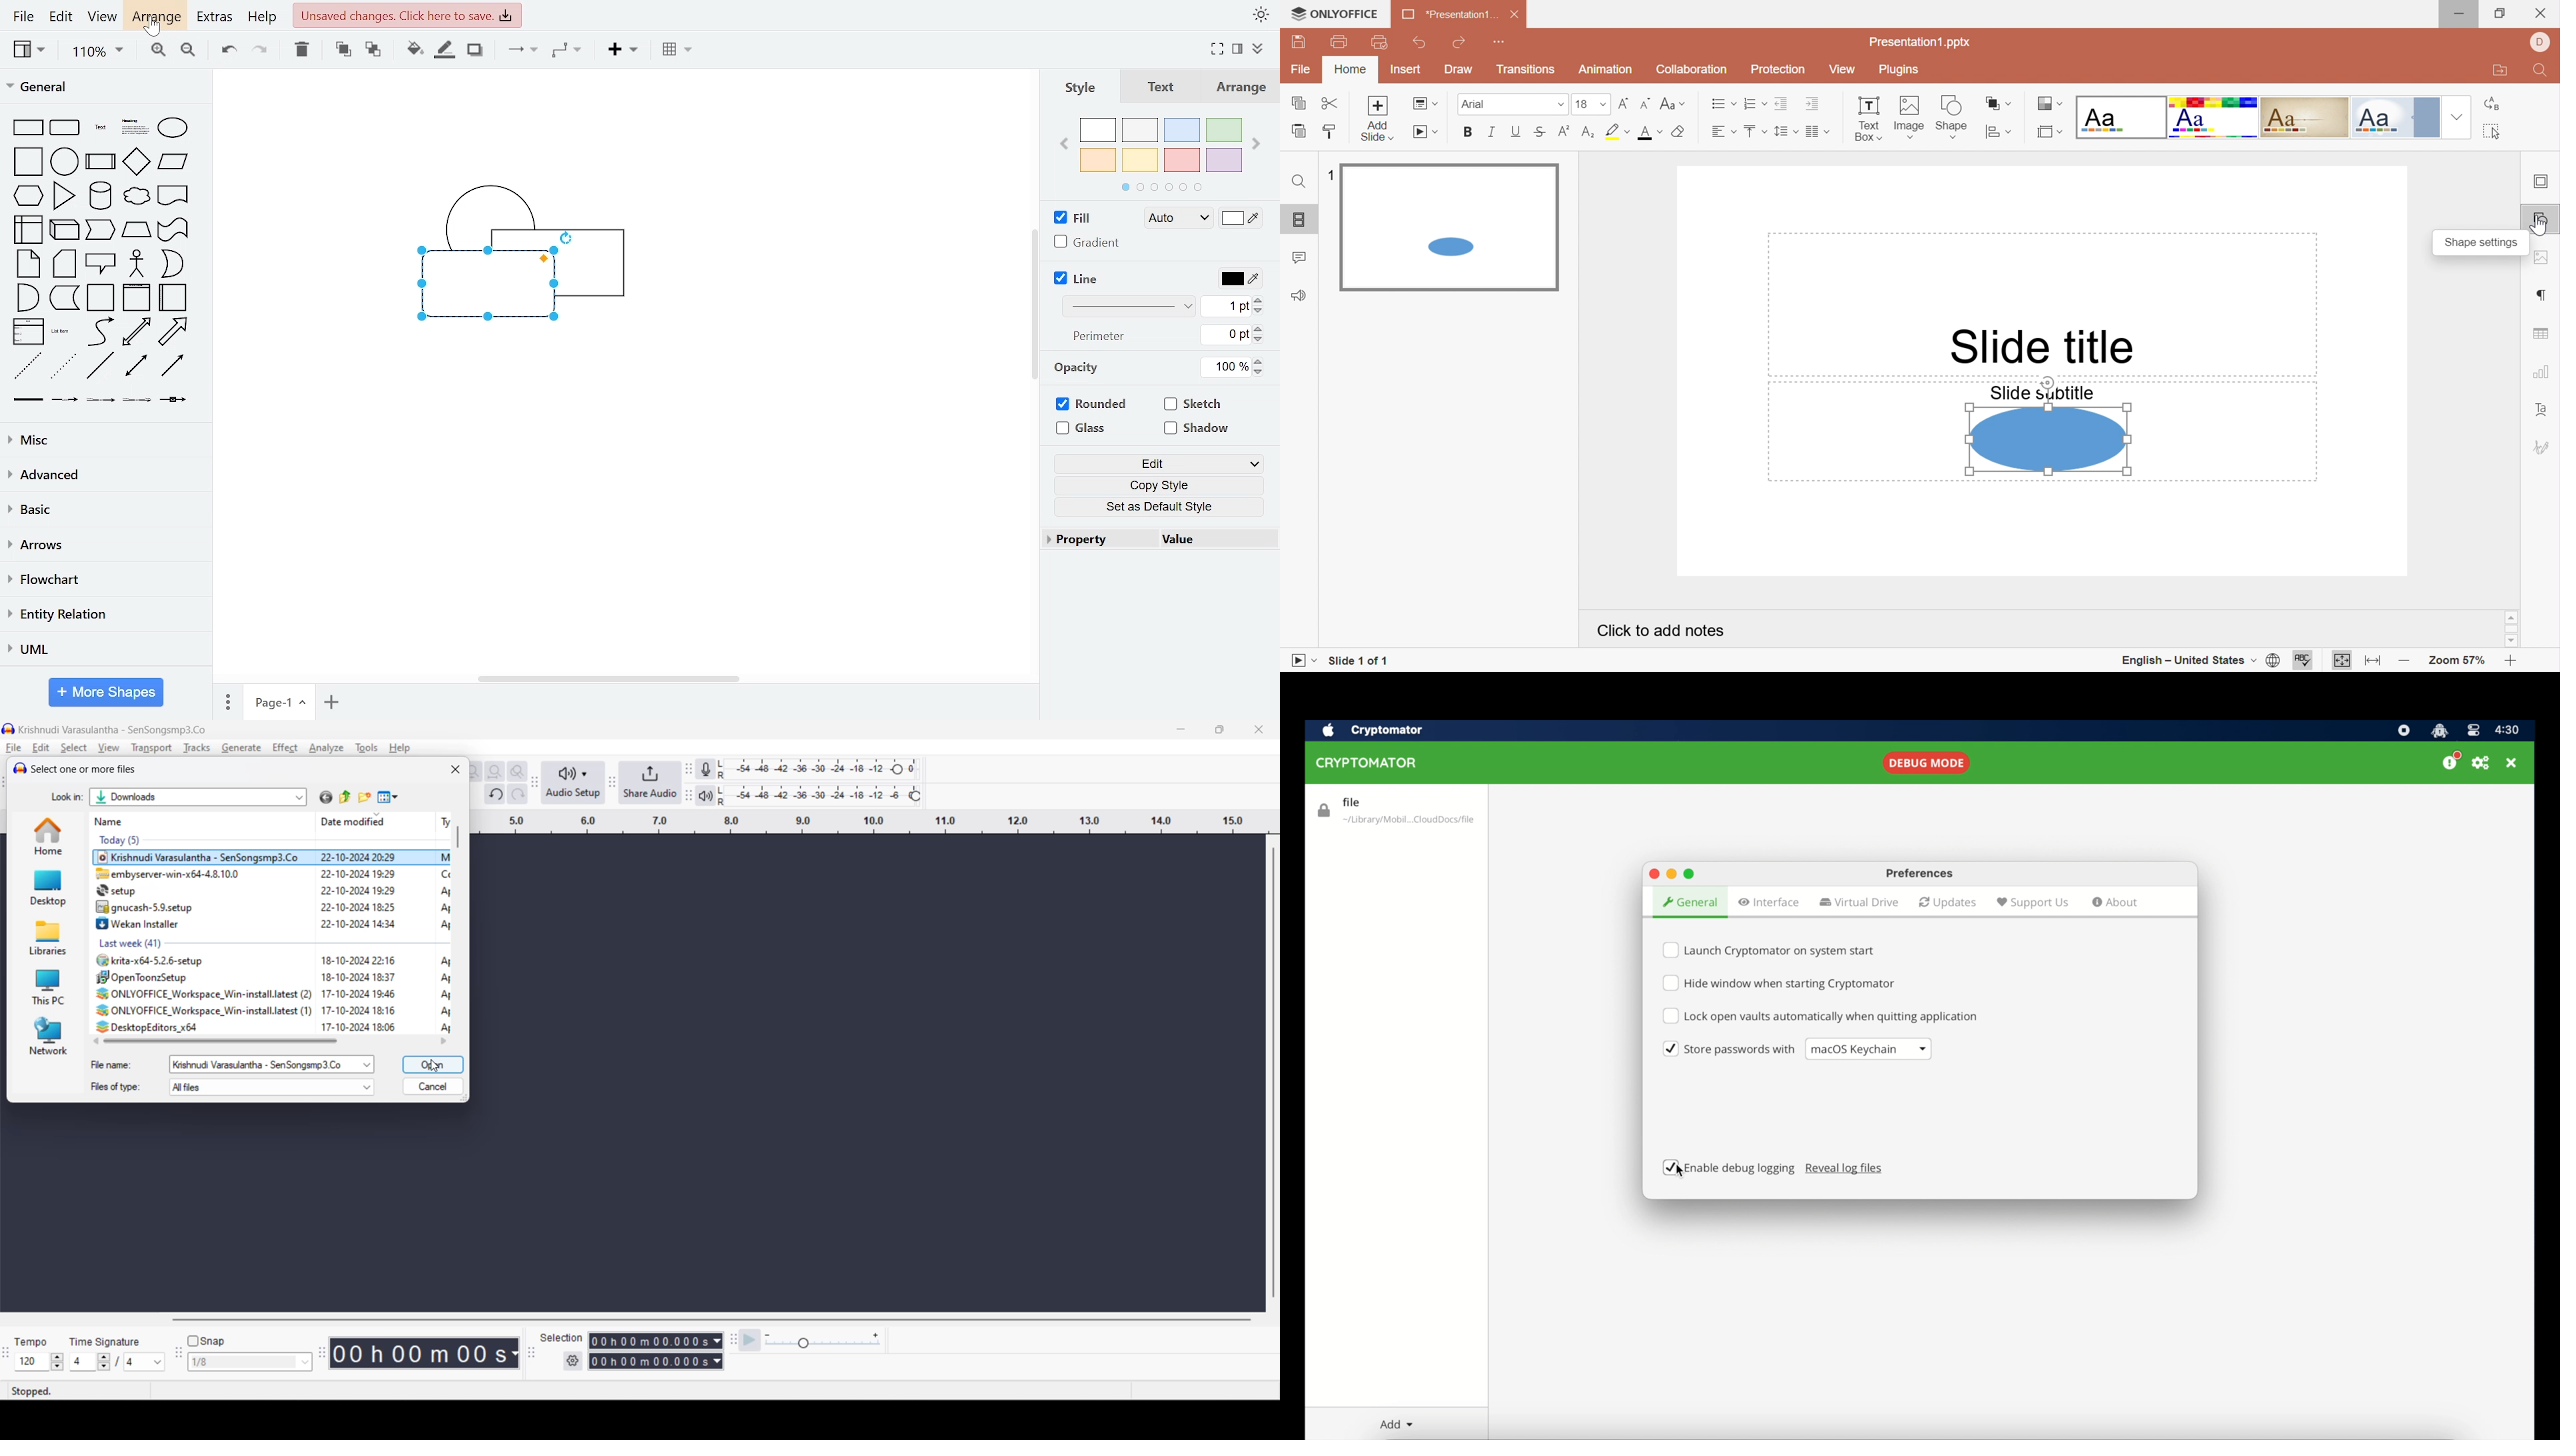  Describe the element at coordinates (1819, 132) in the screenshot. I see `Insert columns` at that location.